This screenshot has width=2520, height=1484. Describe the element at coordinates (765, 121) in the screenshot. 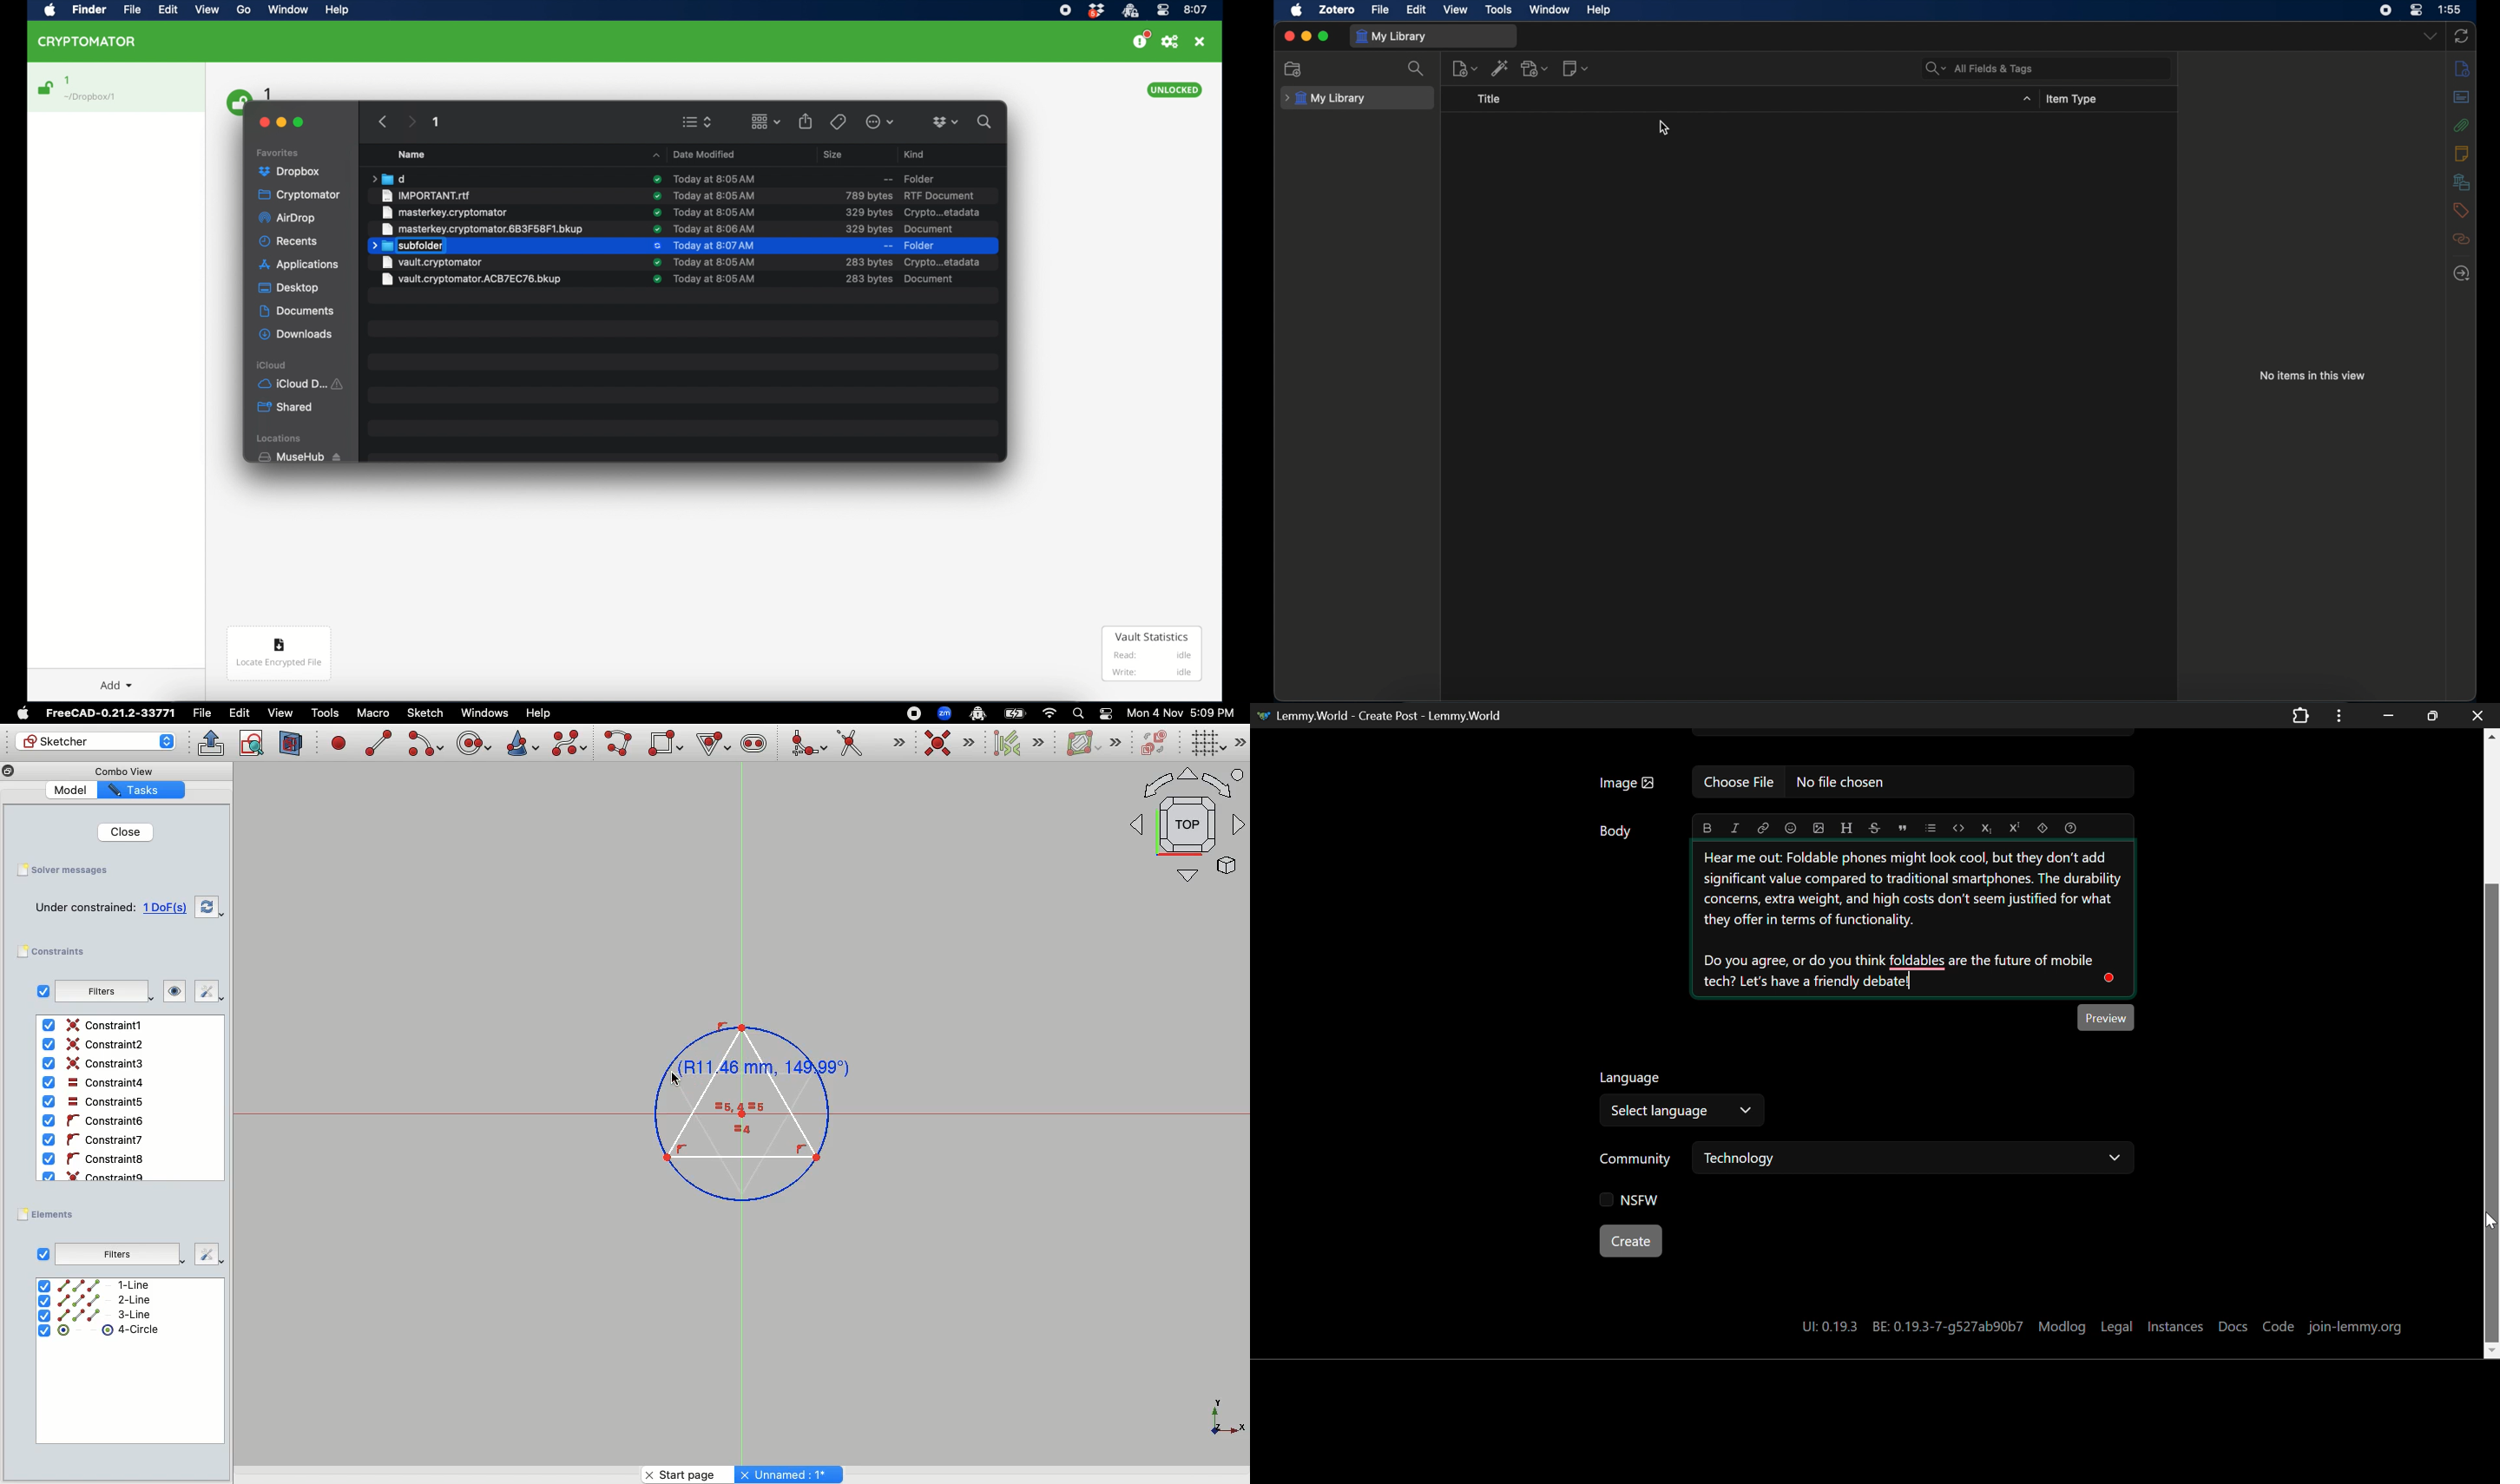

I see `change item grouping` at that location.